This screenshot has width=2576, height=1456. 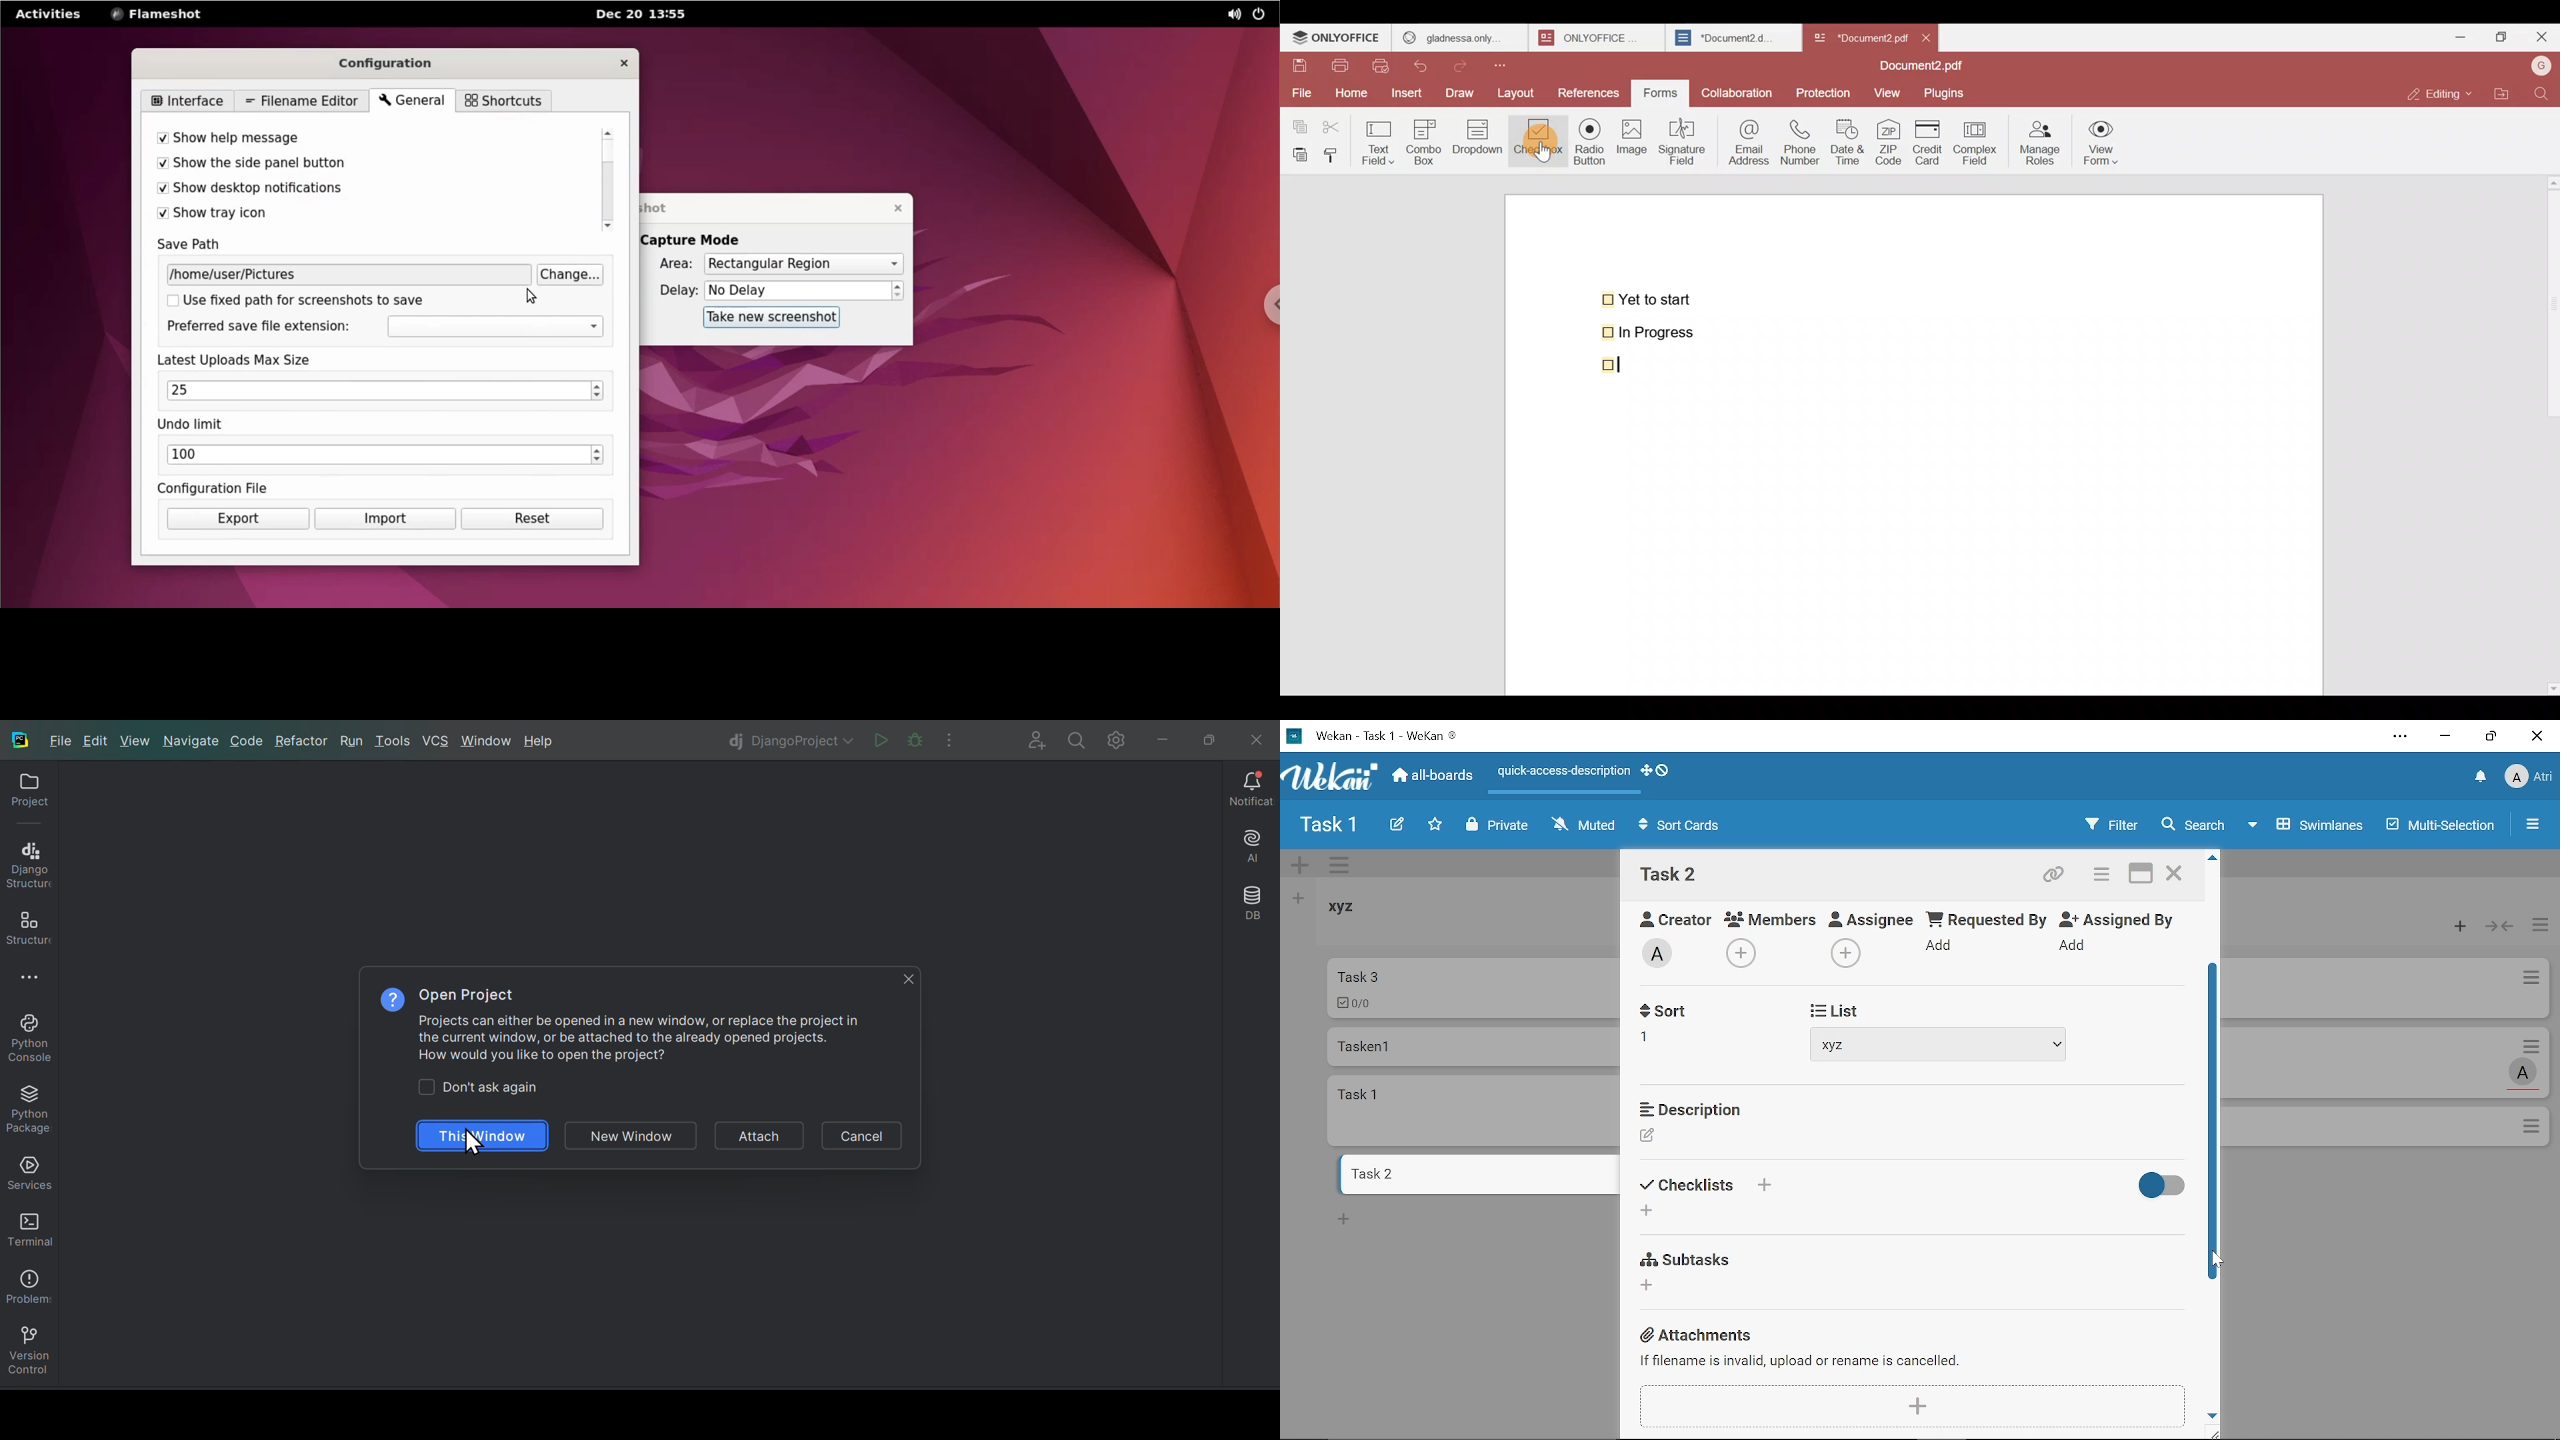 What do you see at coordinates (1949, 93) in the screenshot?
I see `Plugins` at bounding box center [1949, 93].